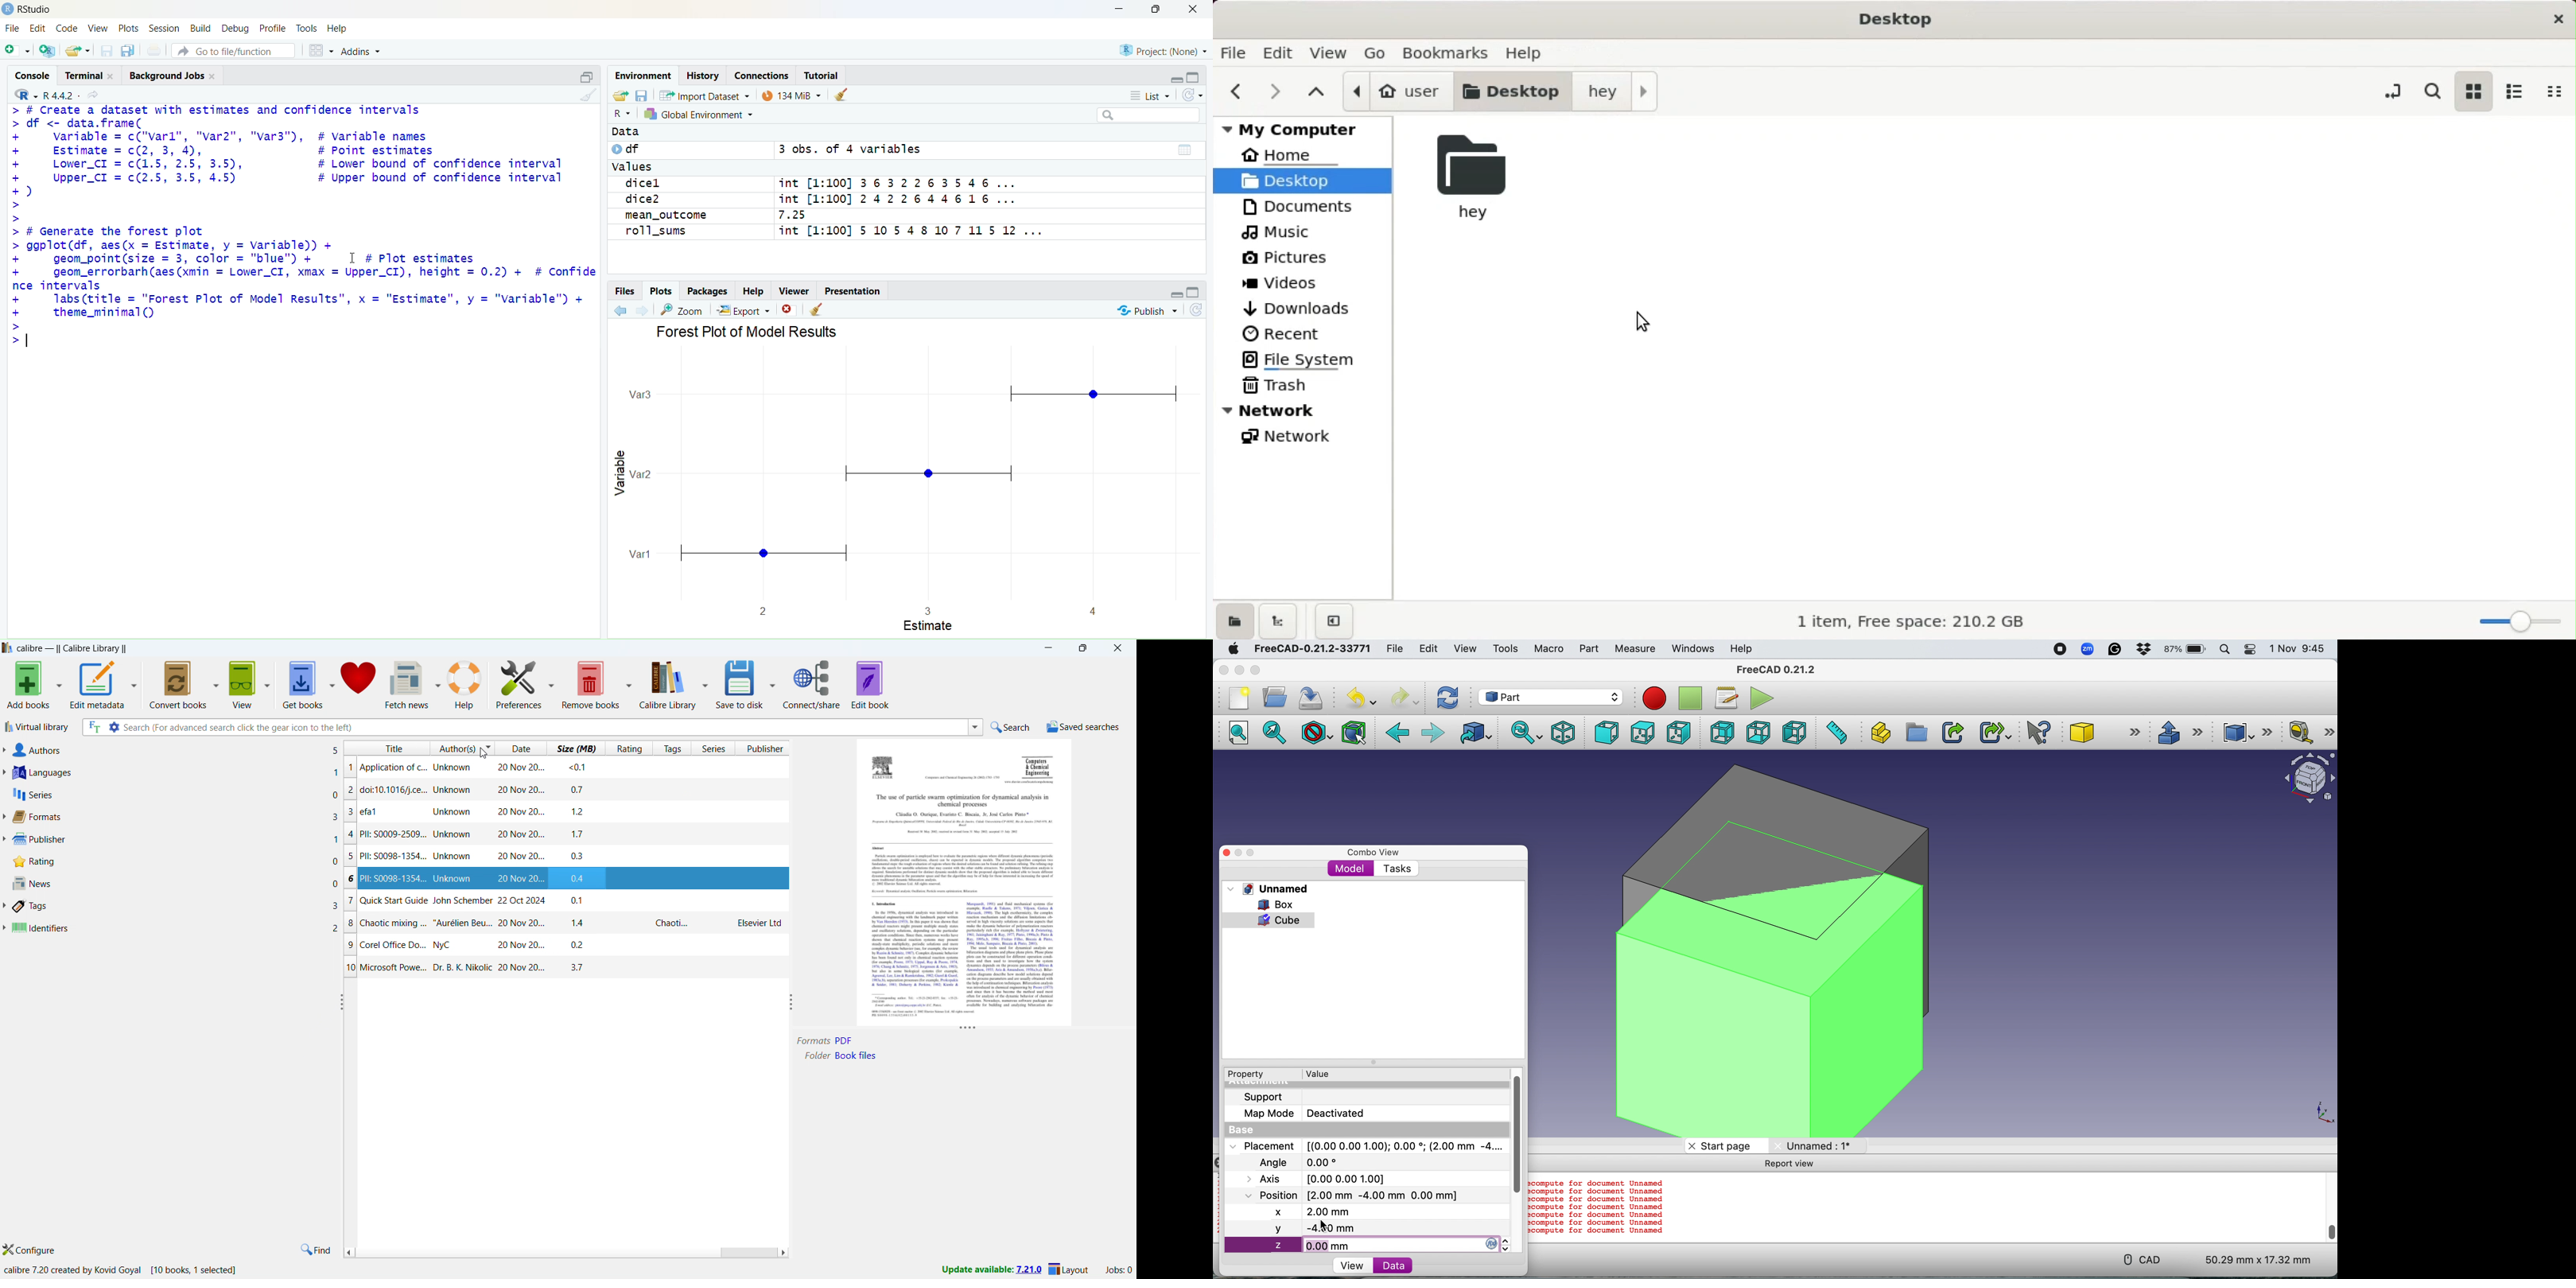 The image size is (2576, 1288). I want to click on # Generate the forest plot

ggplot (df, aes(x = Estimate, y = variable)) +
geom_point(size = 3, color = "BIER" + I # Plot estimates
geom_errorbarh(aes(xmin = Lower_CI, xmax = Upper_CI), height = 0.2) + # Confidence intervals
labs(title = "Forest Plot of Model Results”, x = "Estimate", y = "variable") +
theme_minimal(), so click(303, 289).